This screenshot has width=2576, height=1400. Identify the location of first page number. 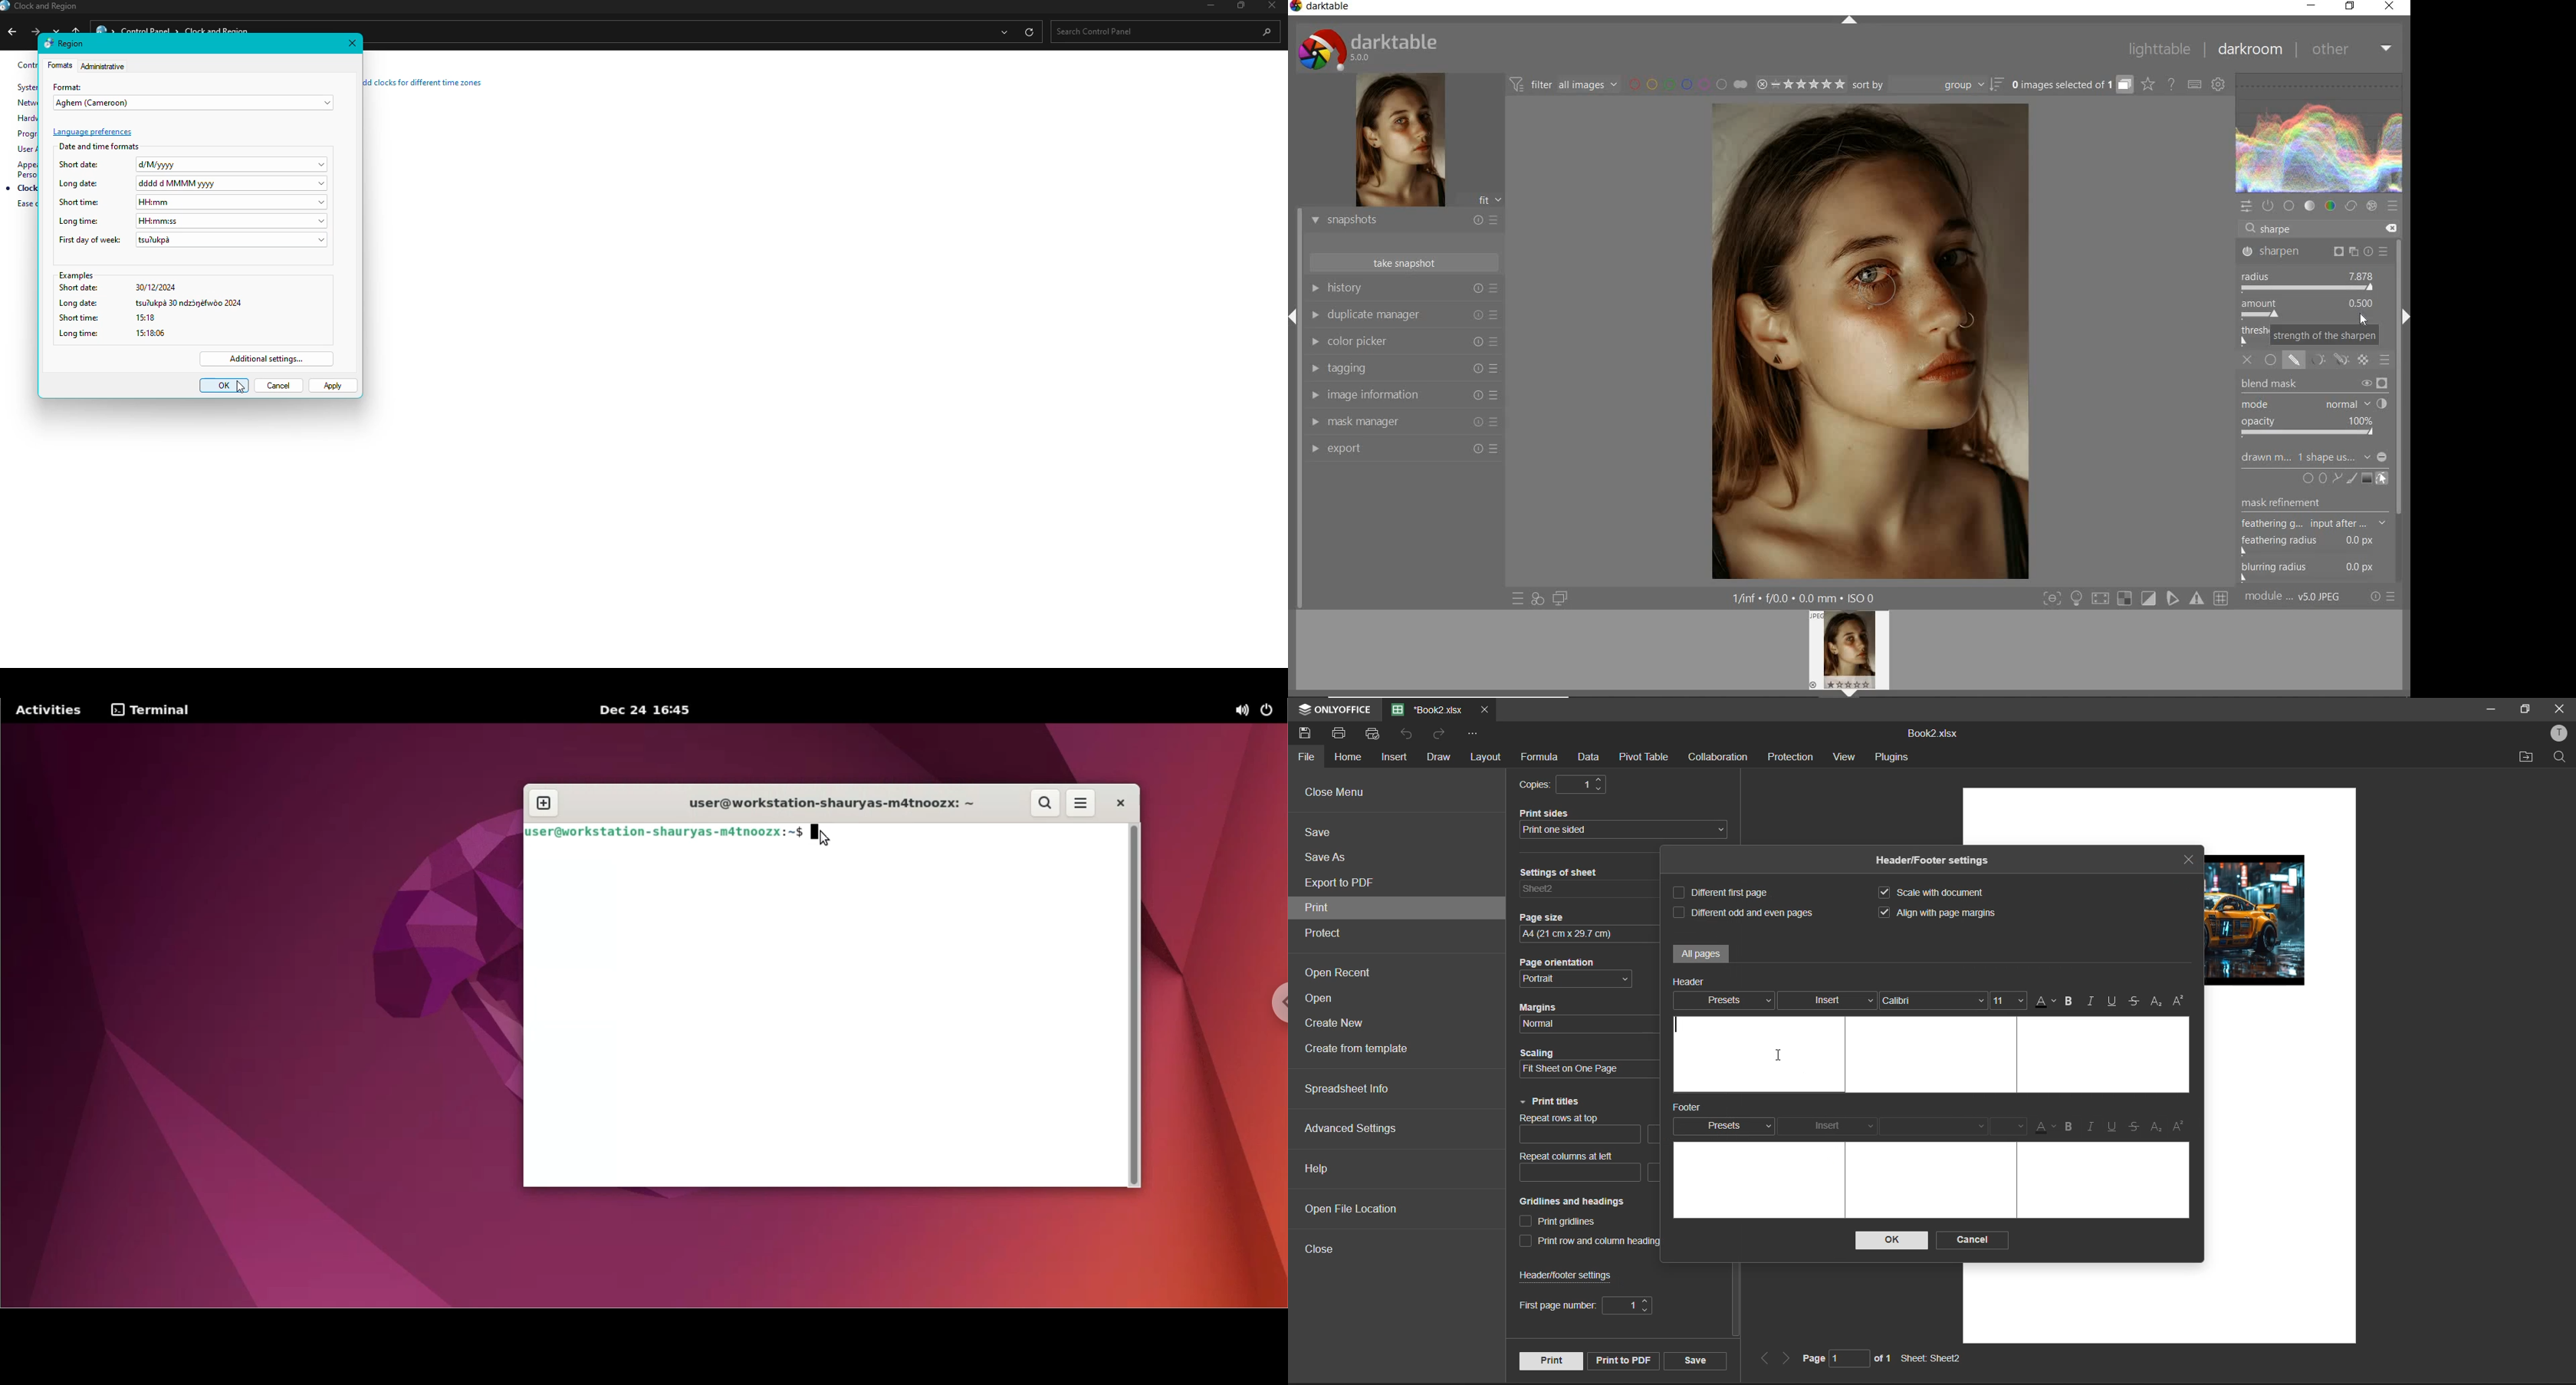
(1585, 1306).